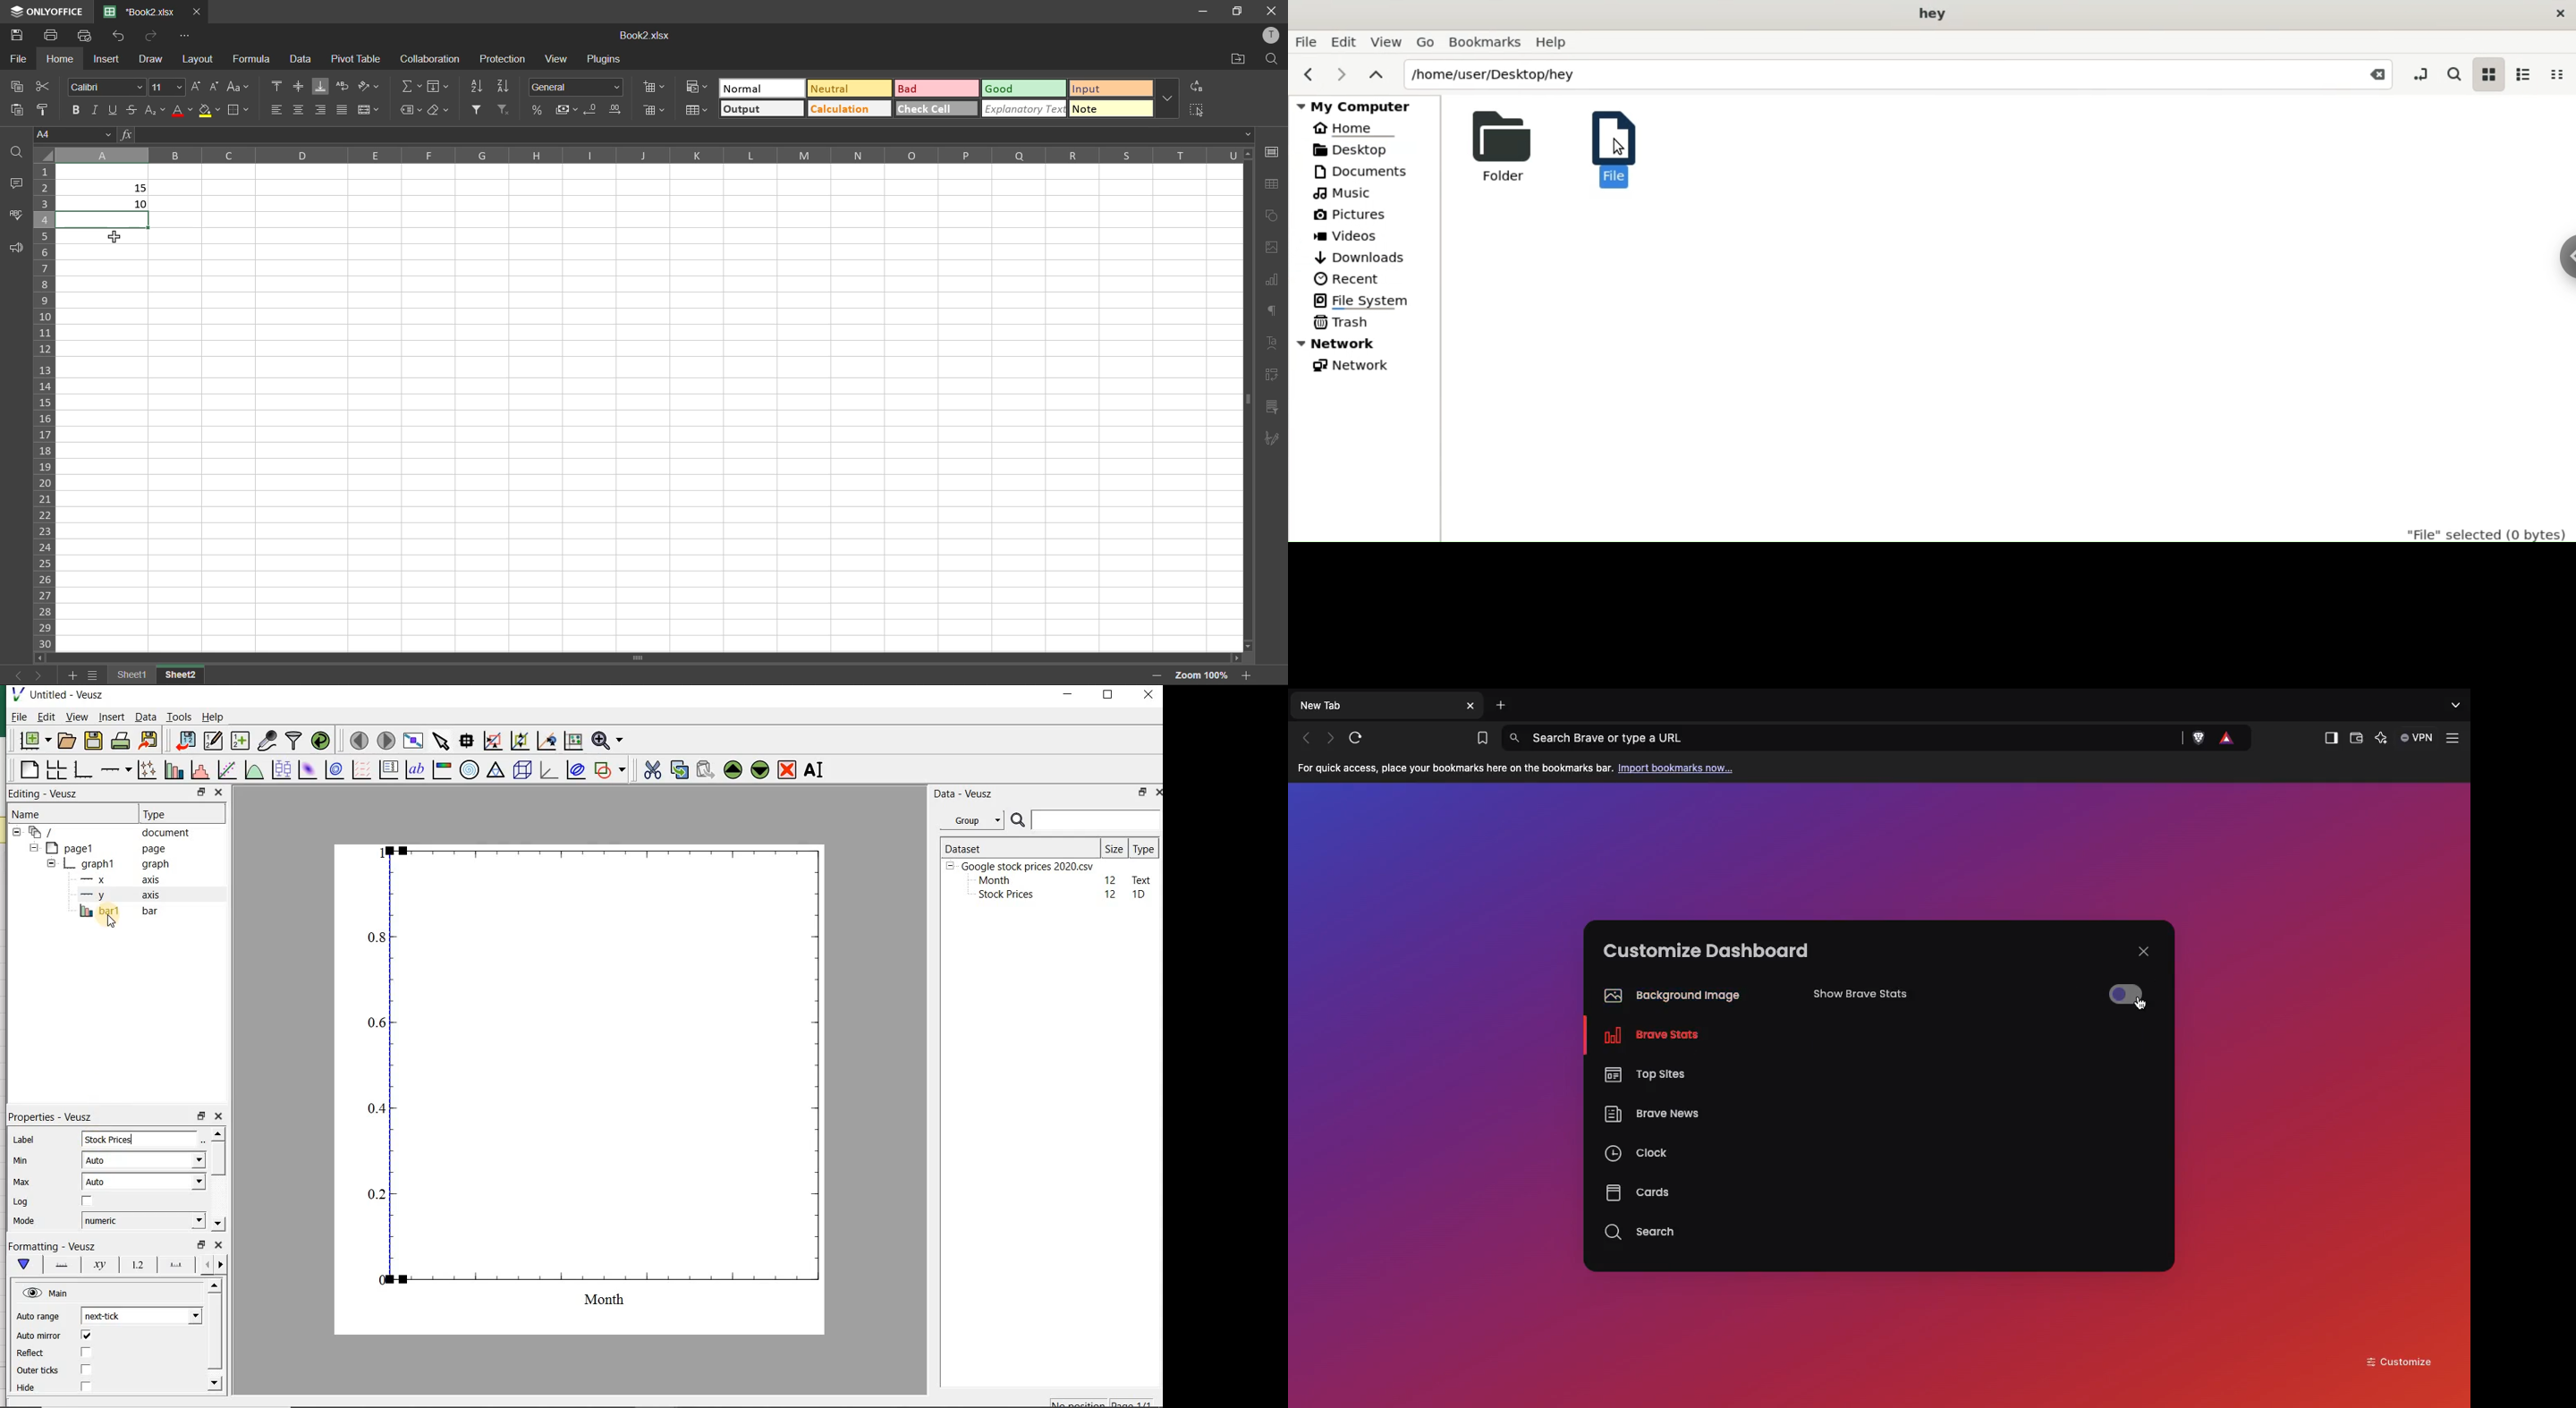  I want to click on formula bar, so click(684, 135).